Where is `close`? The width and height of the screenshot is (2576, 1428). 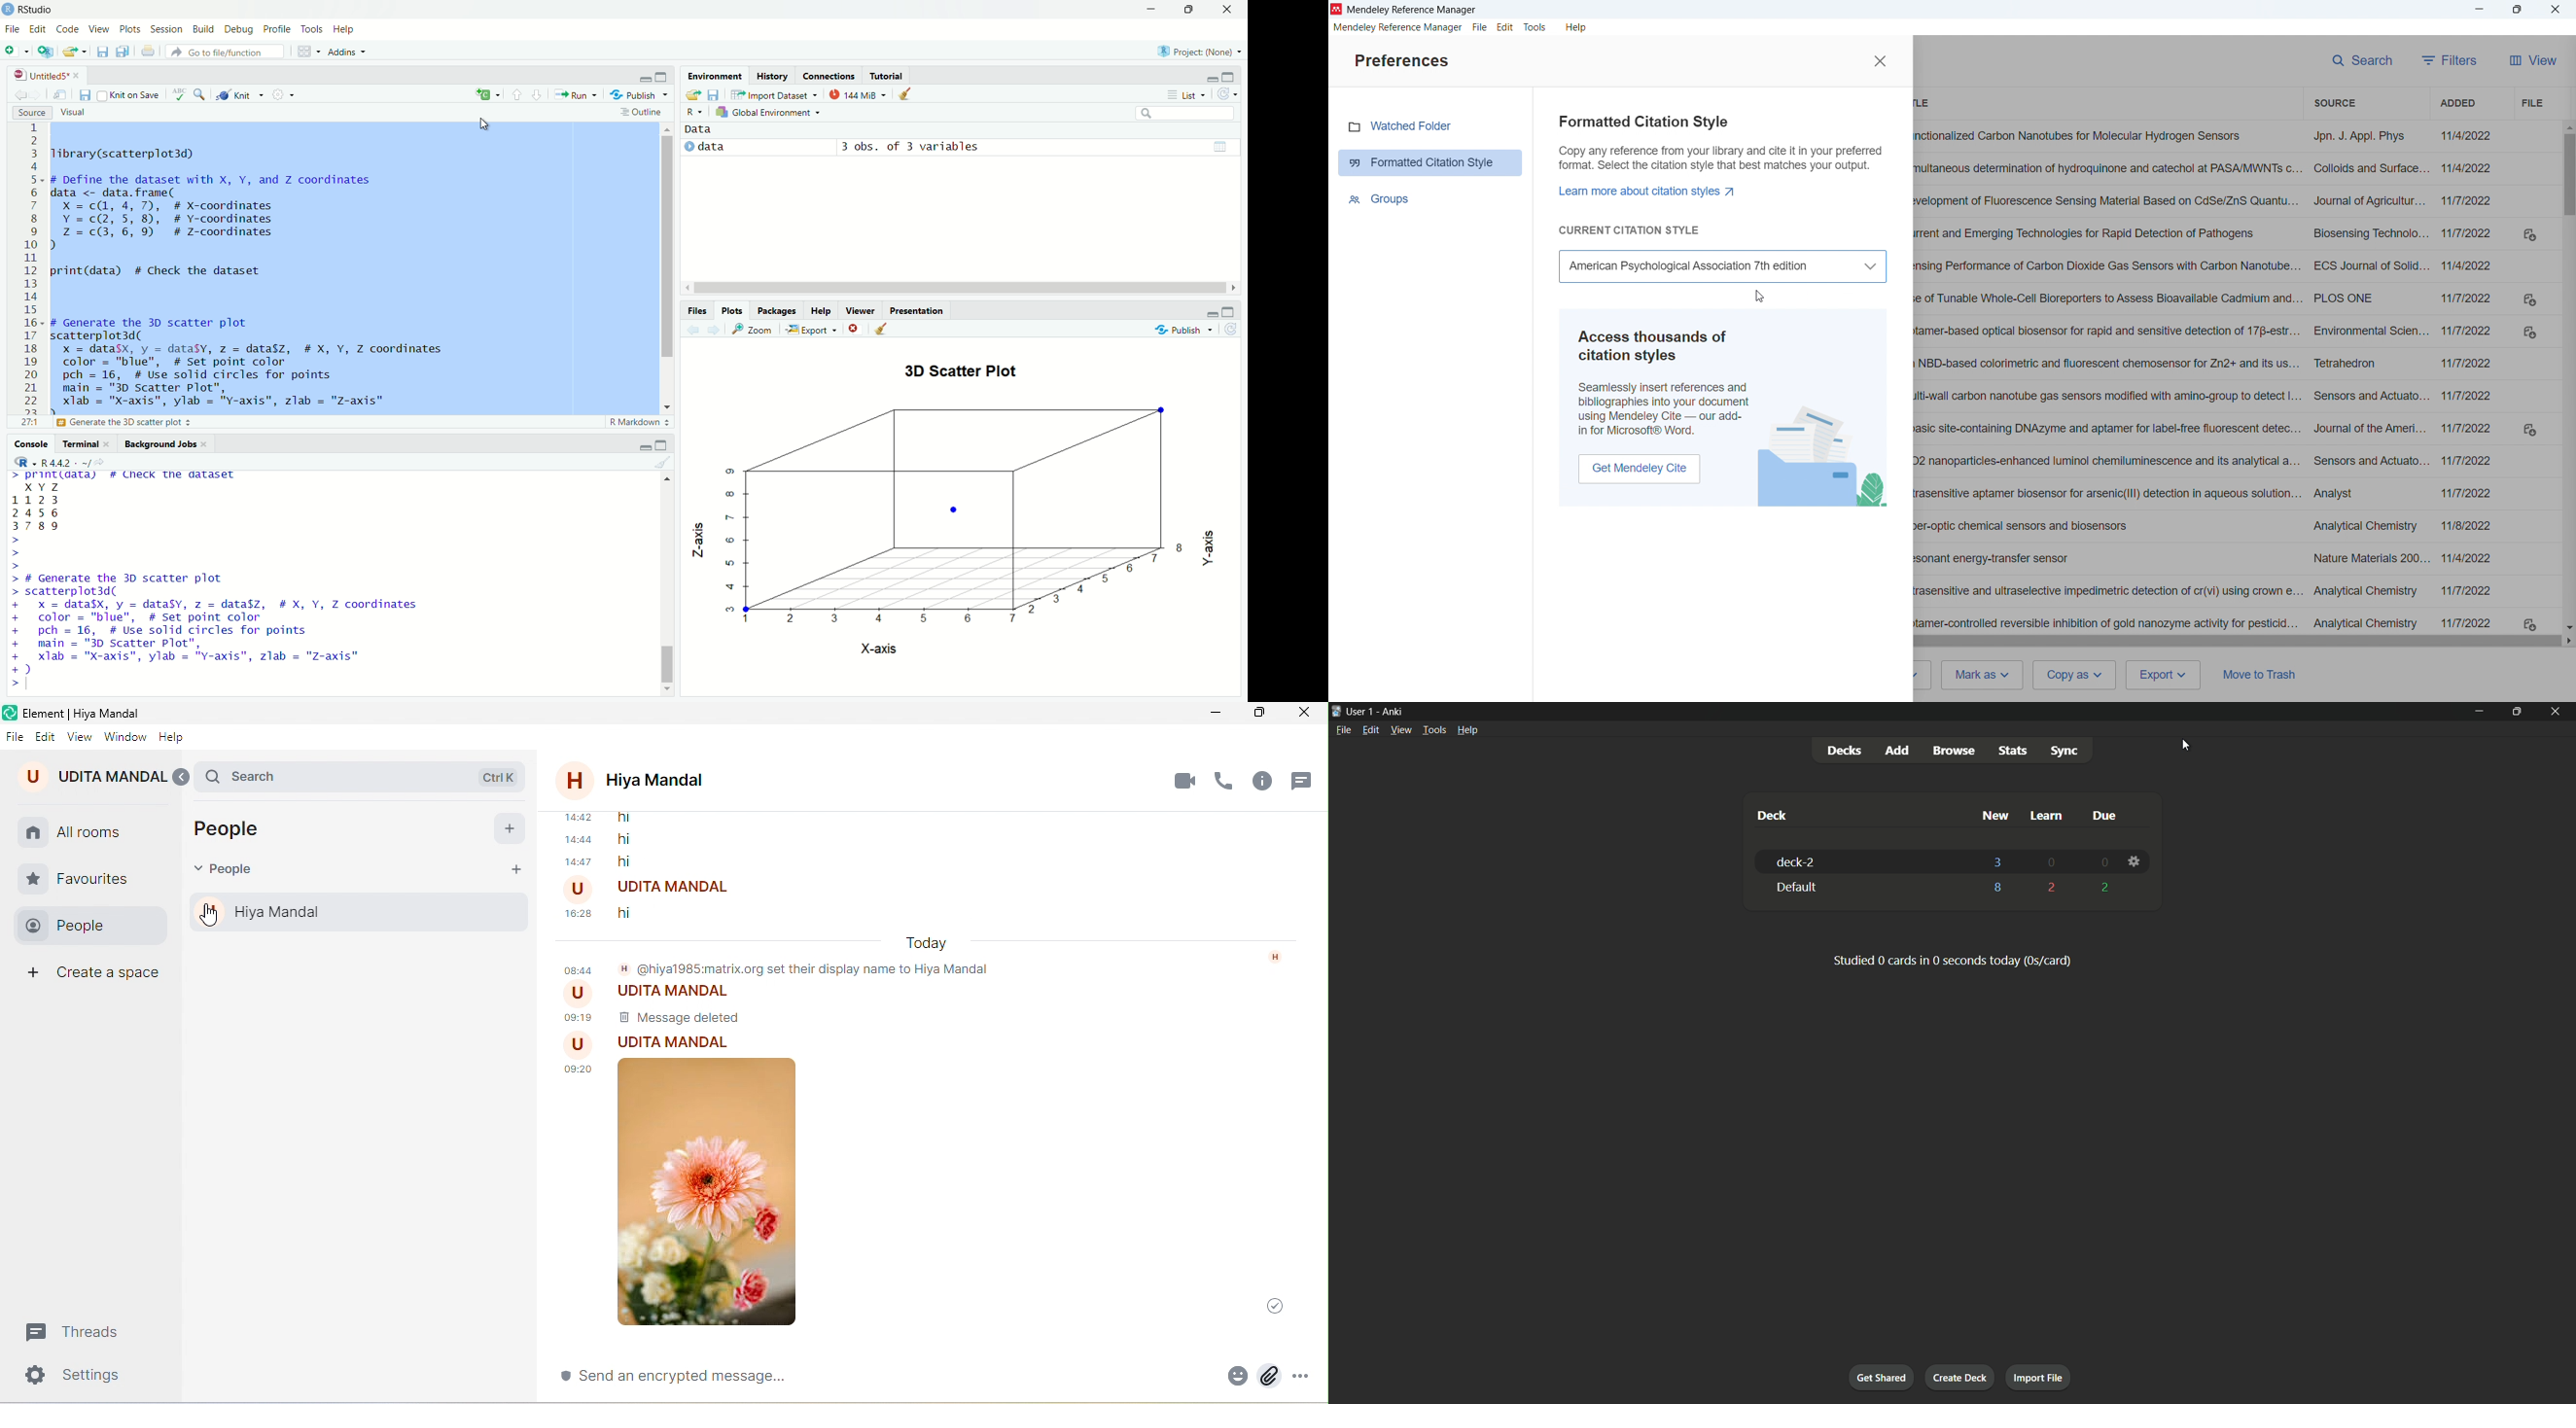 close is located at coordinates (109, 445).